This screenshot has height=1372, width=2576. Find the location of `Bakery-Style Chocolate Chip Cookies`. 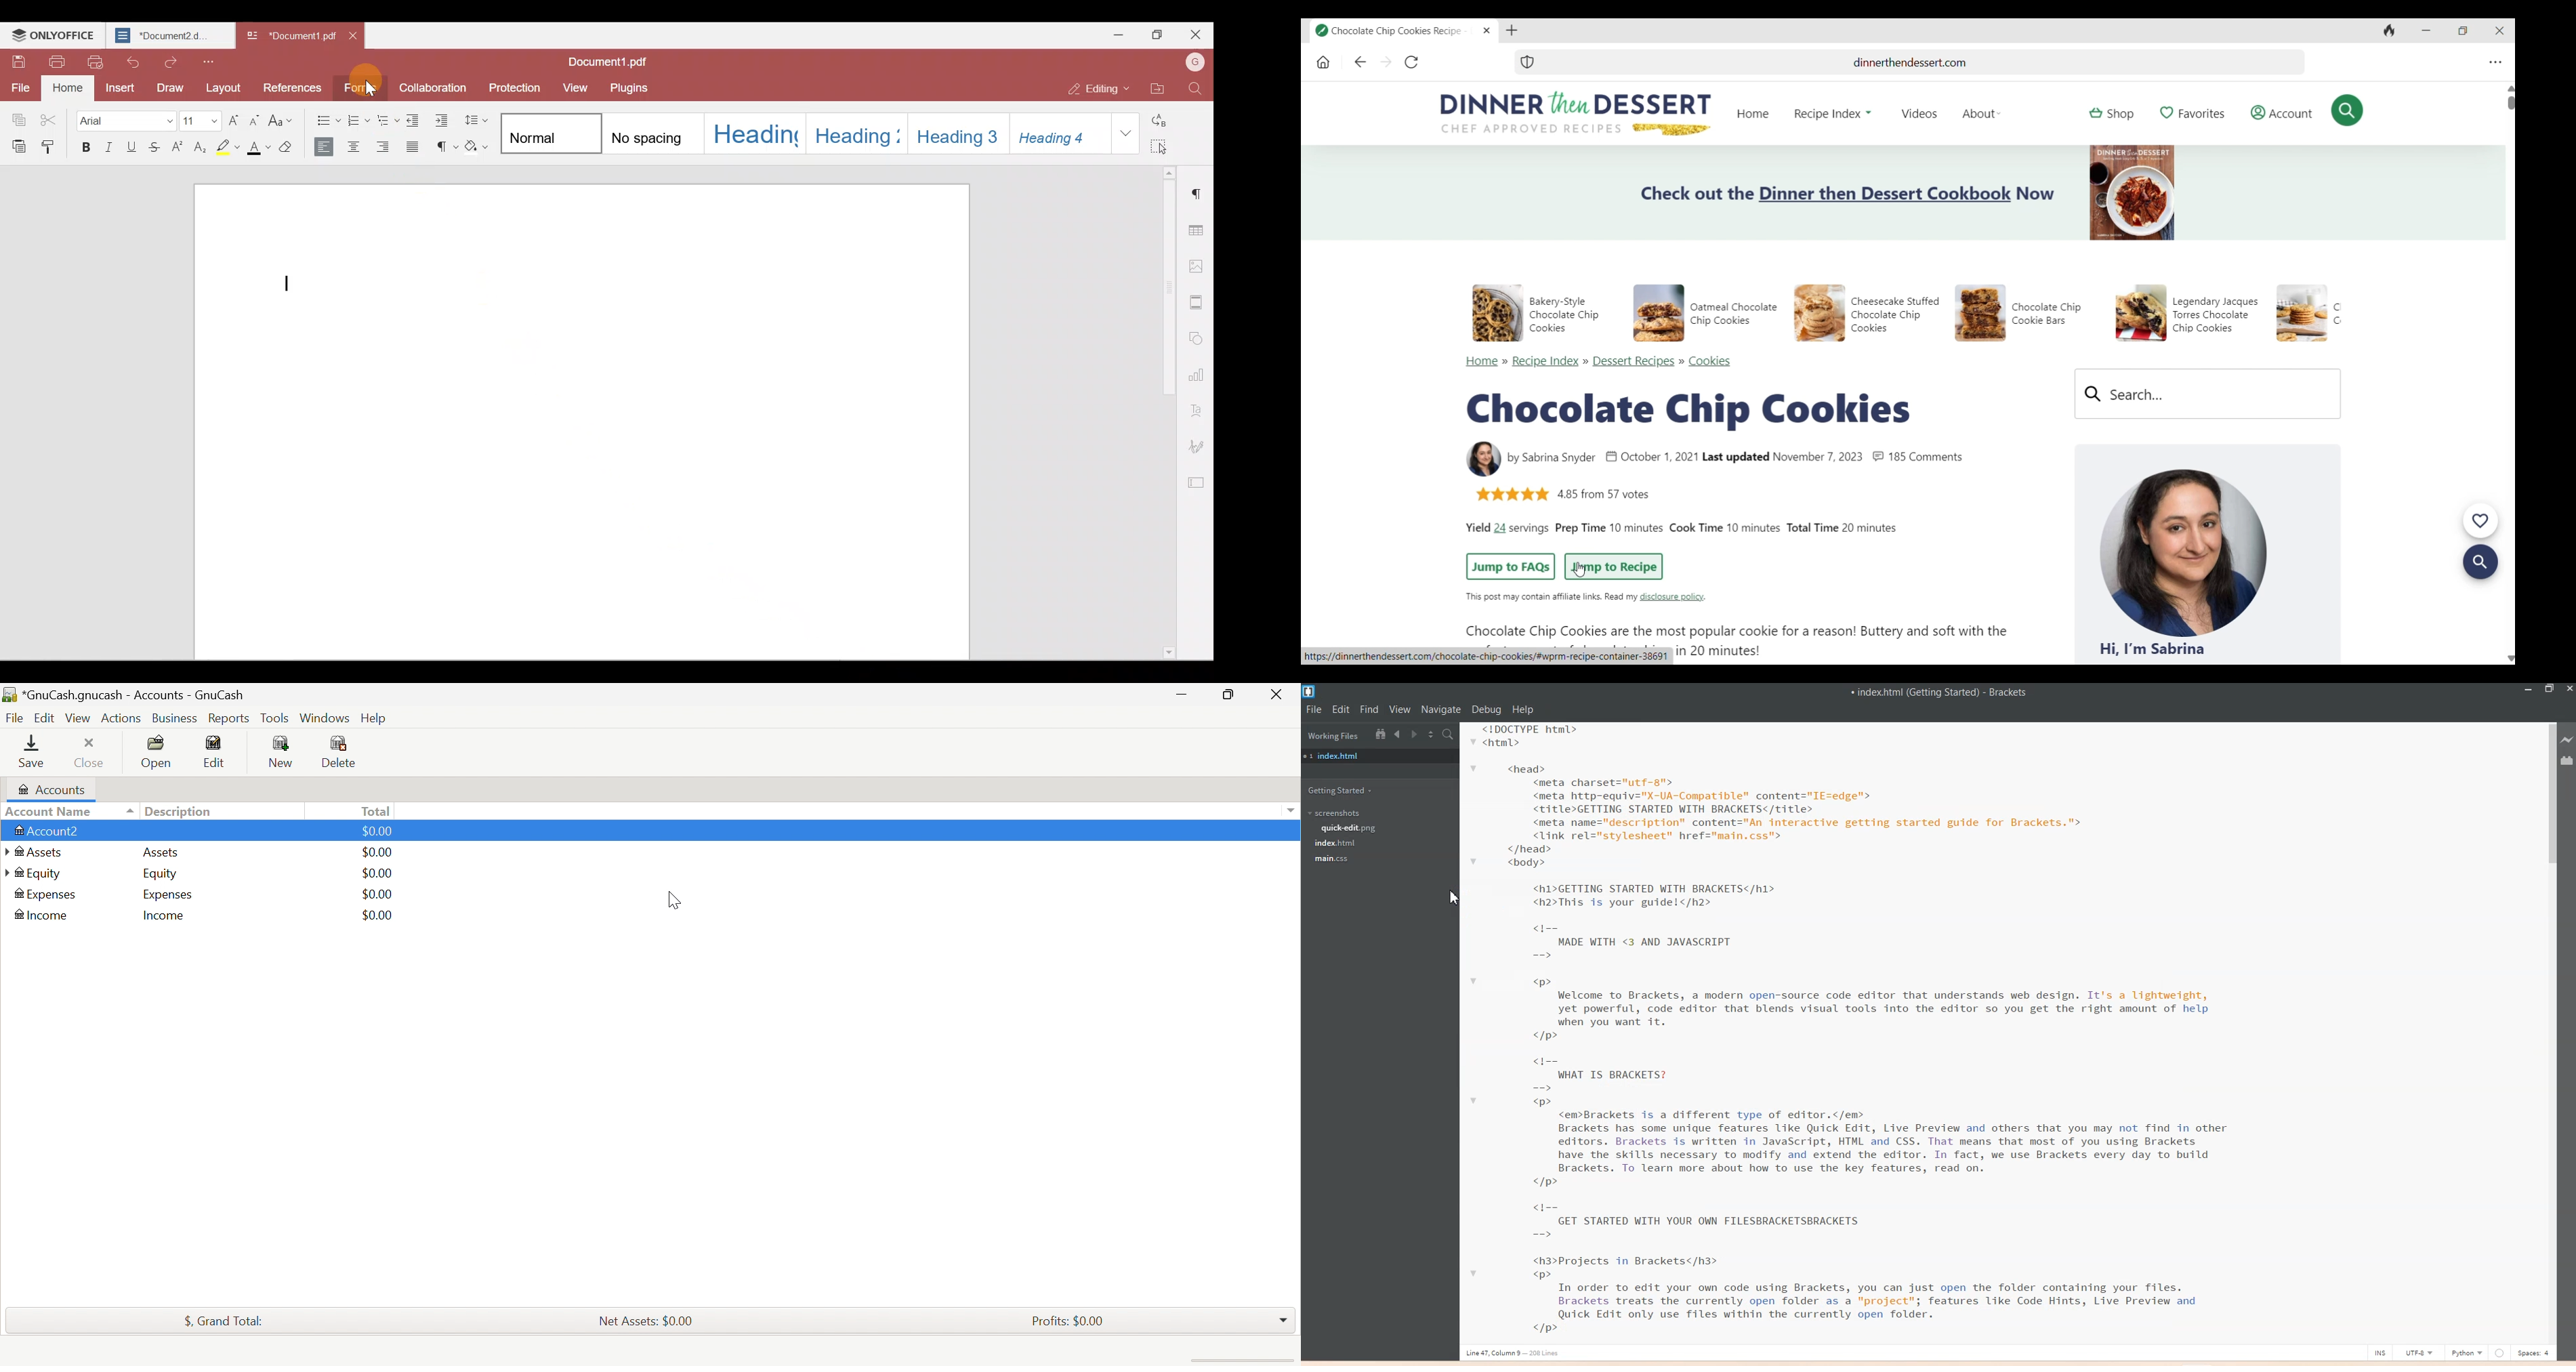

Bakery-Style Chocolate Chip Cookies is located at coordinates (1563, 314).